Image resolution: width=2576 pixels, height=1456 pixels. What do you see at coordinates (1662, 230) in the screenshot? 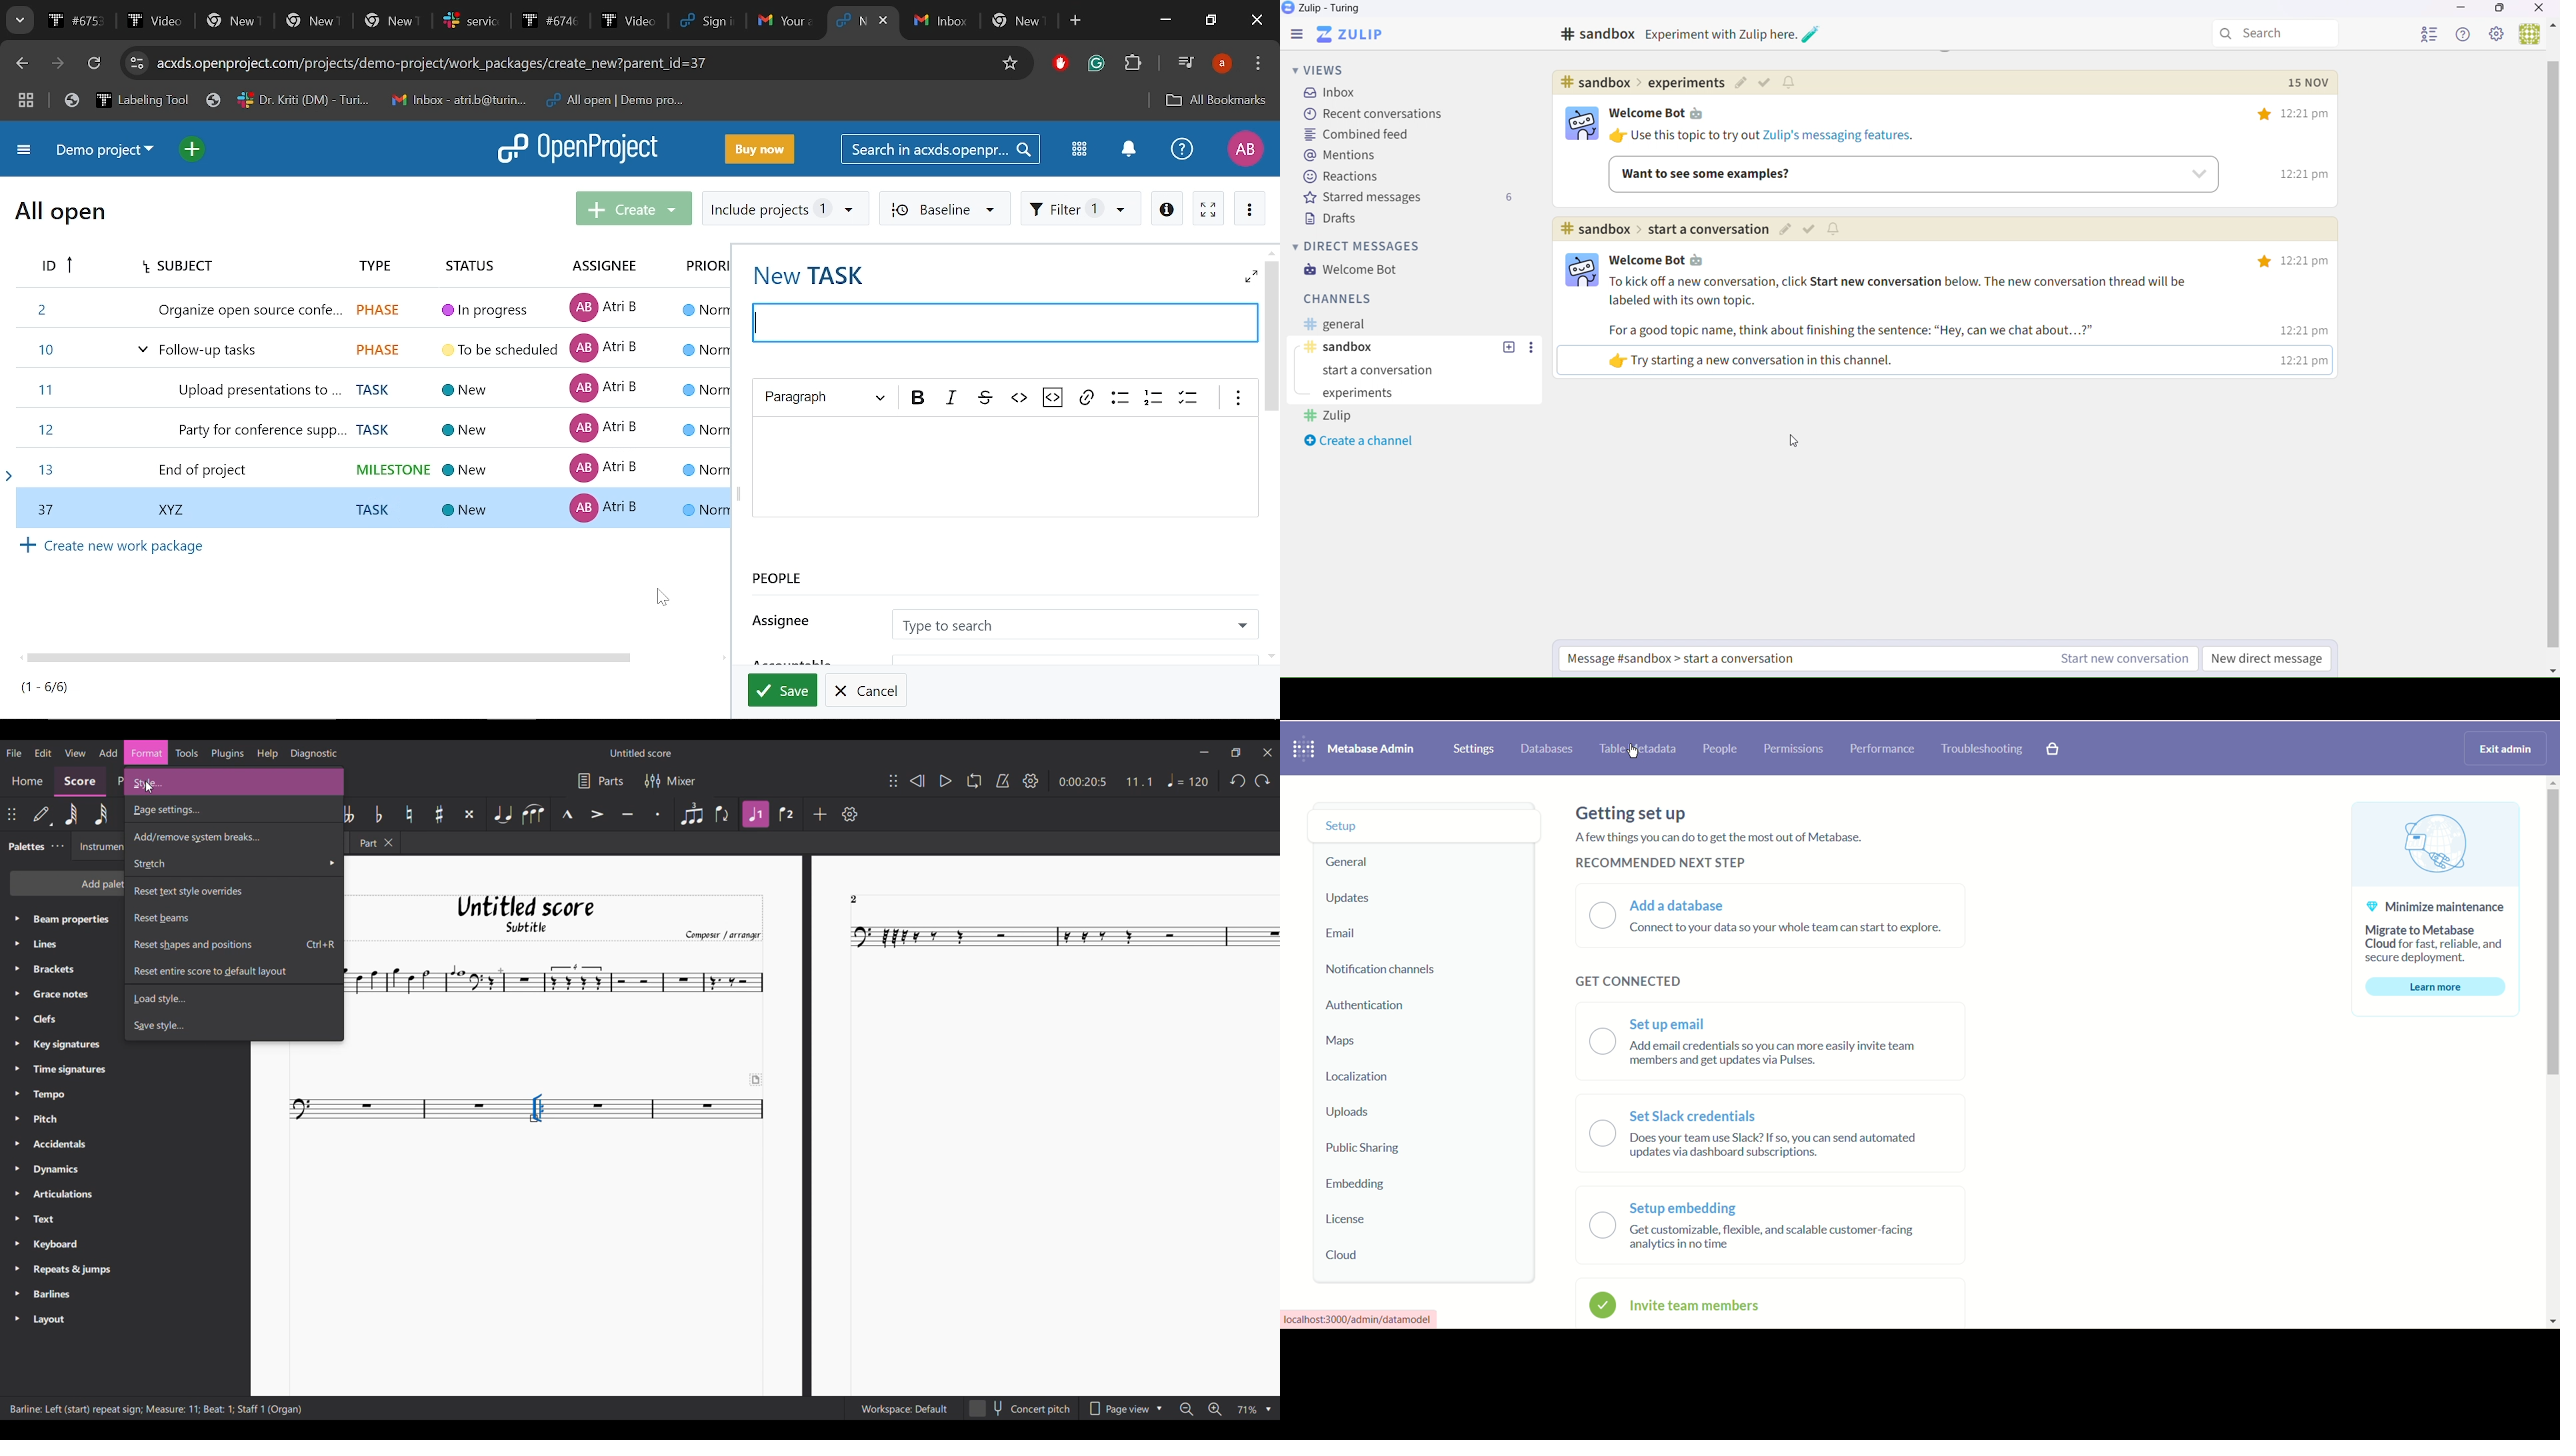
I see `#sandbox>Experiment` at bounding box center [1662, 230].